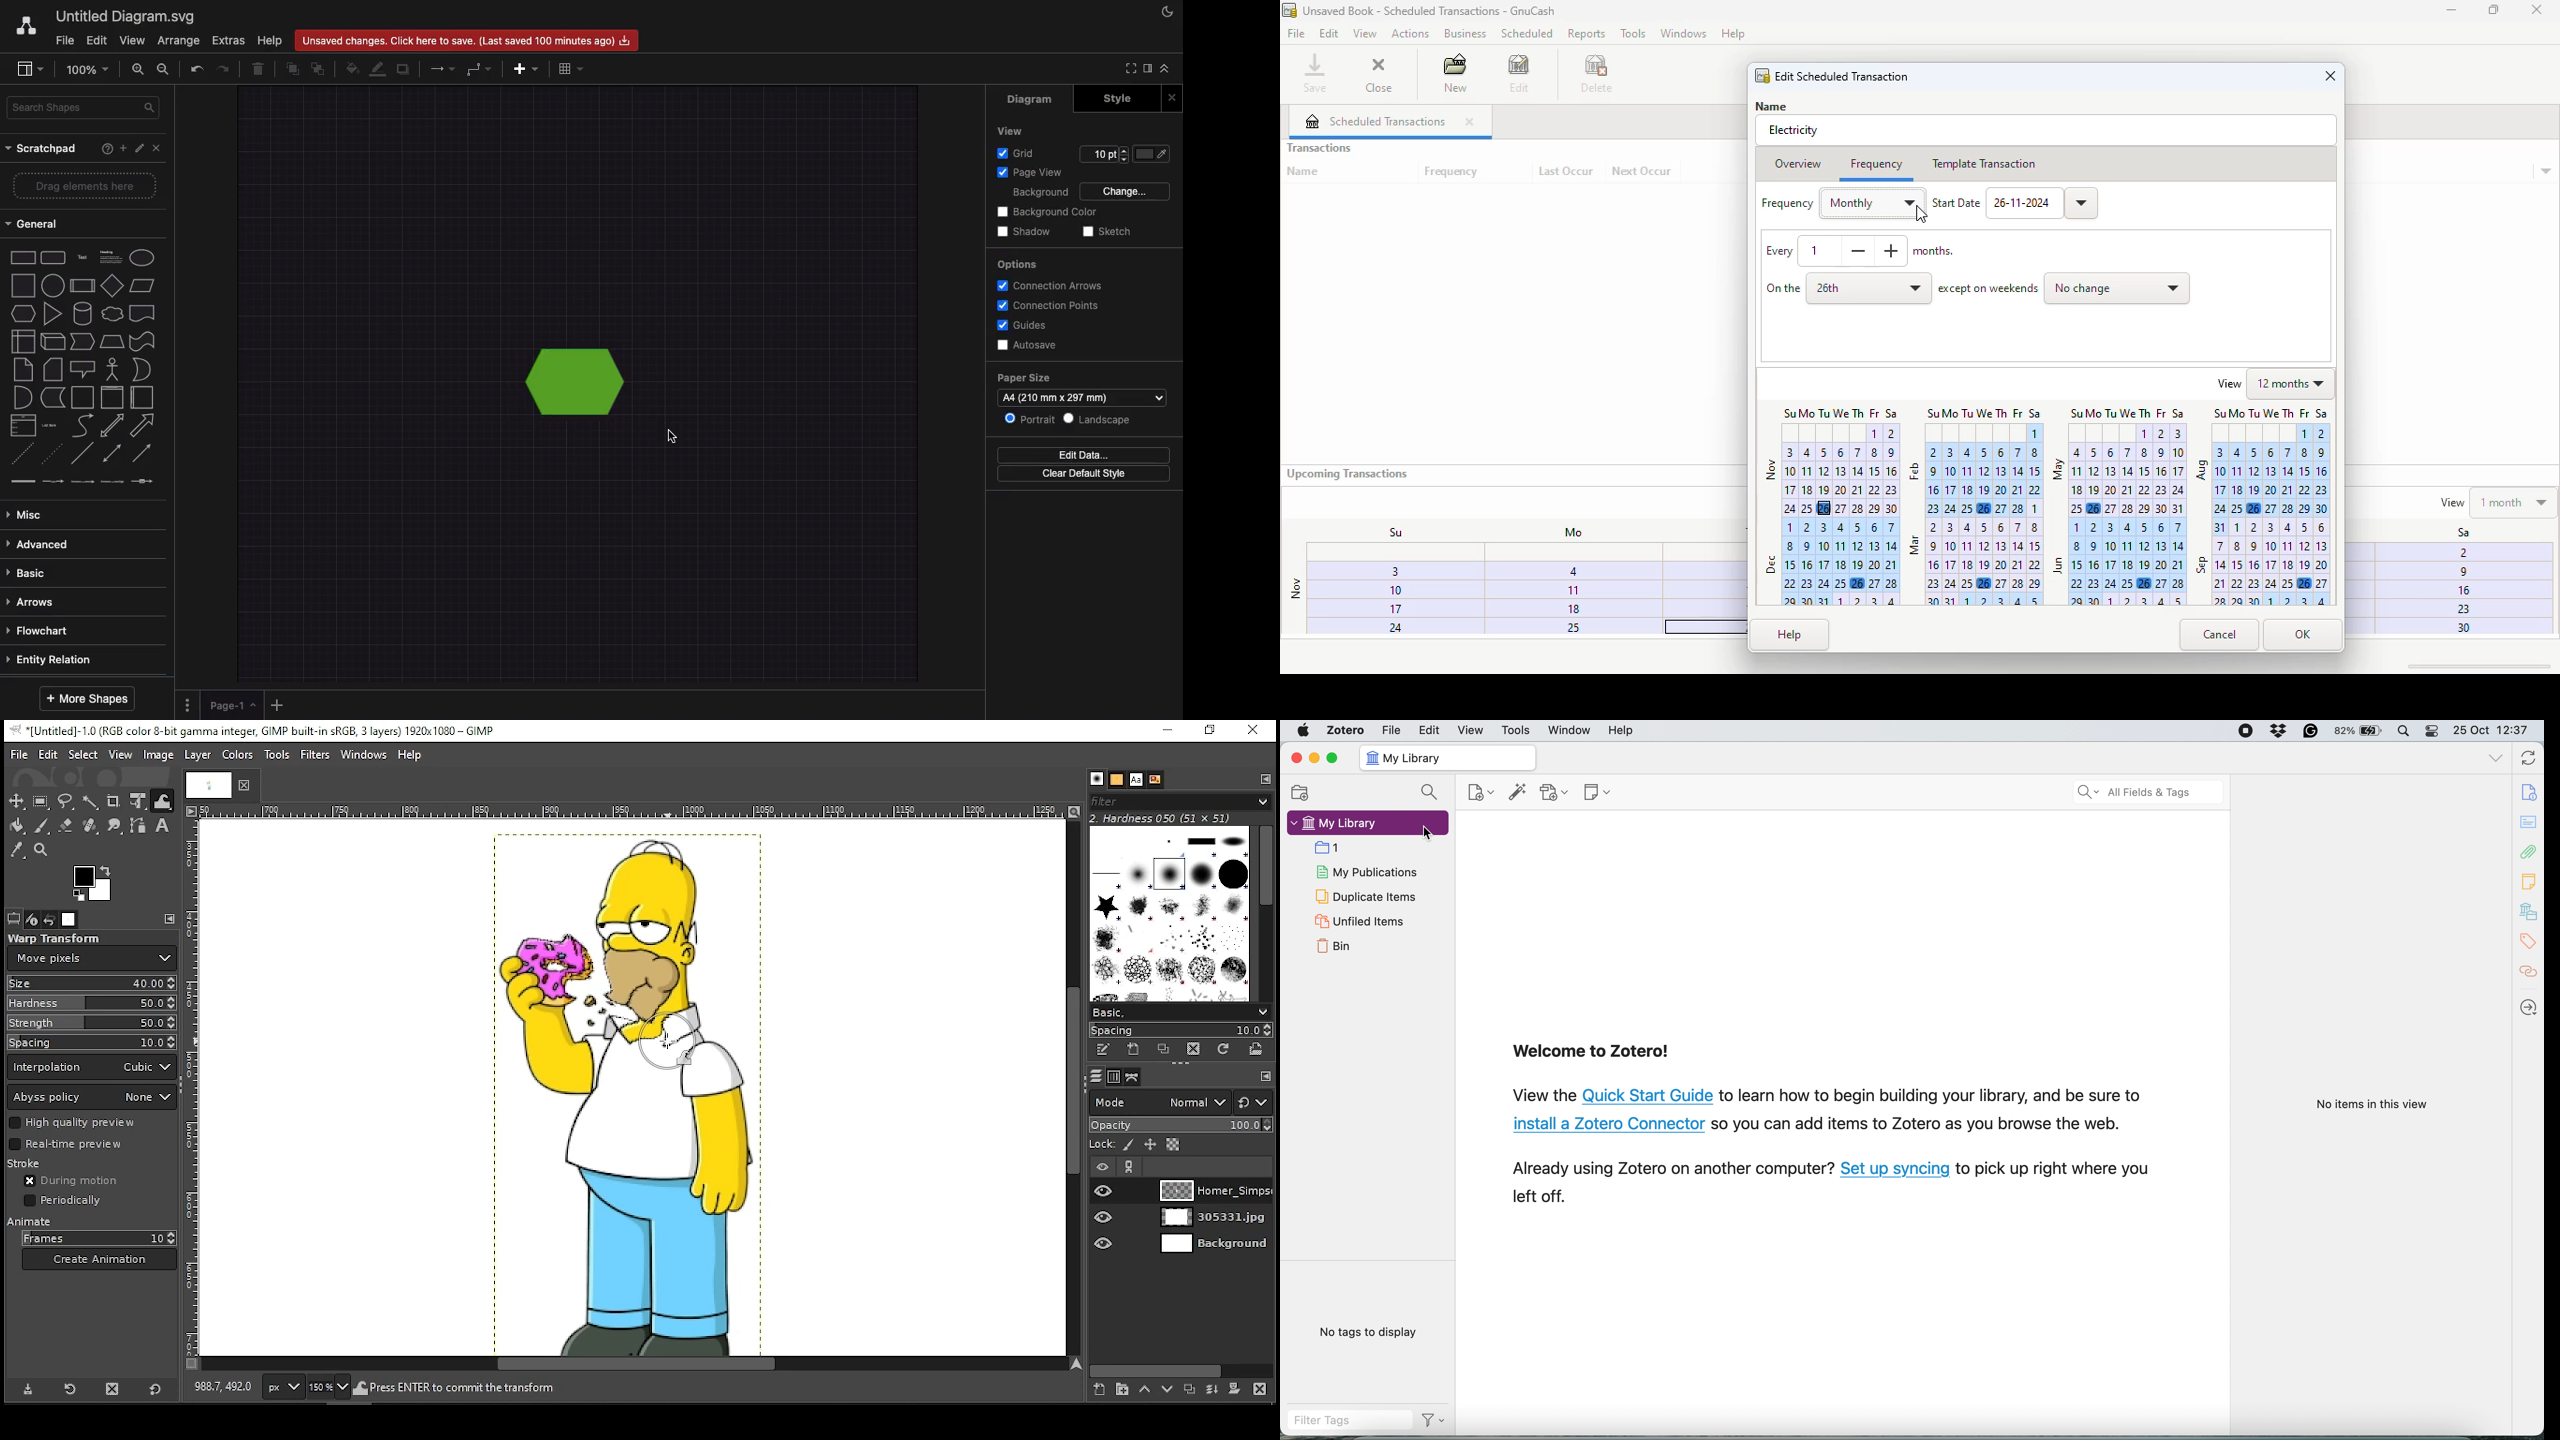 The image size is (2576, 1456). What do you see at coordinates (65, 801) in the screenshot?
I see `freehand select tool` at bounding box center [65, 801].